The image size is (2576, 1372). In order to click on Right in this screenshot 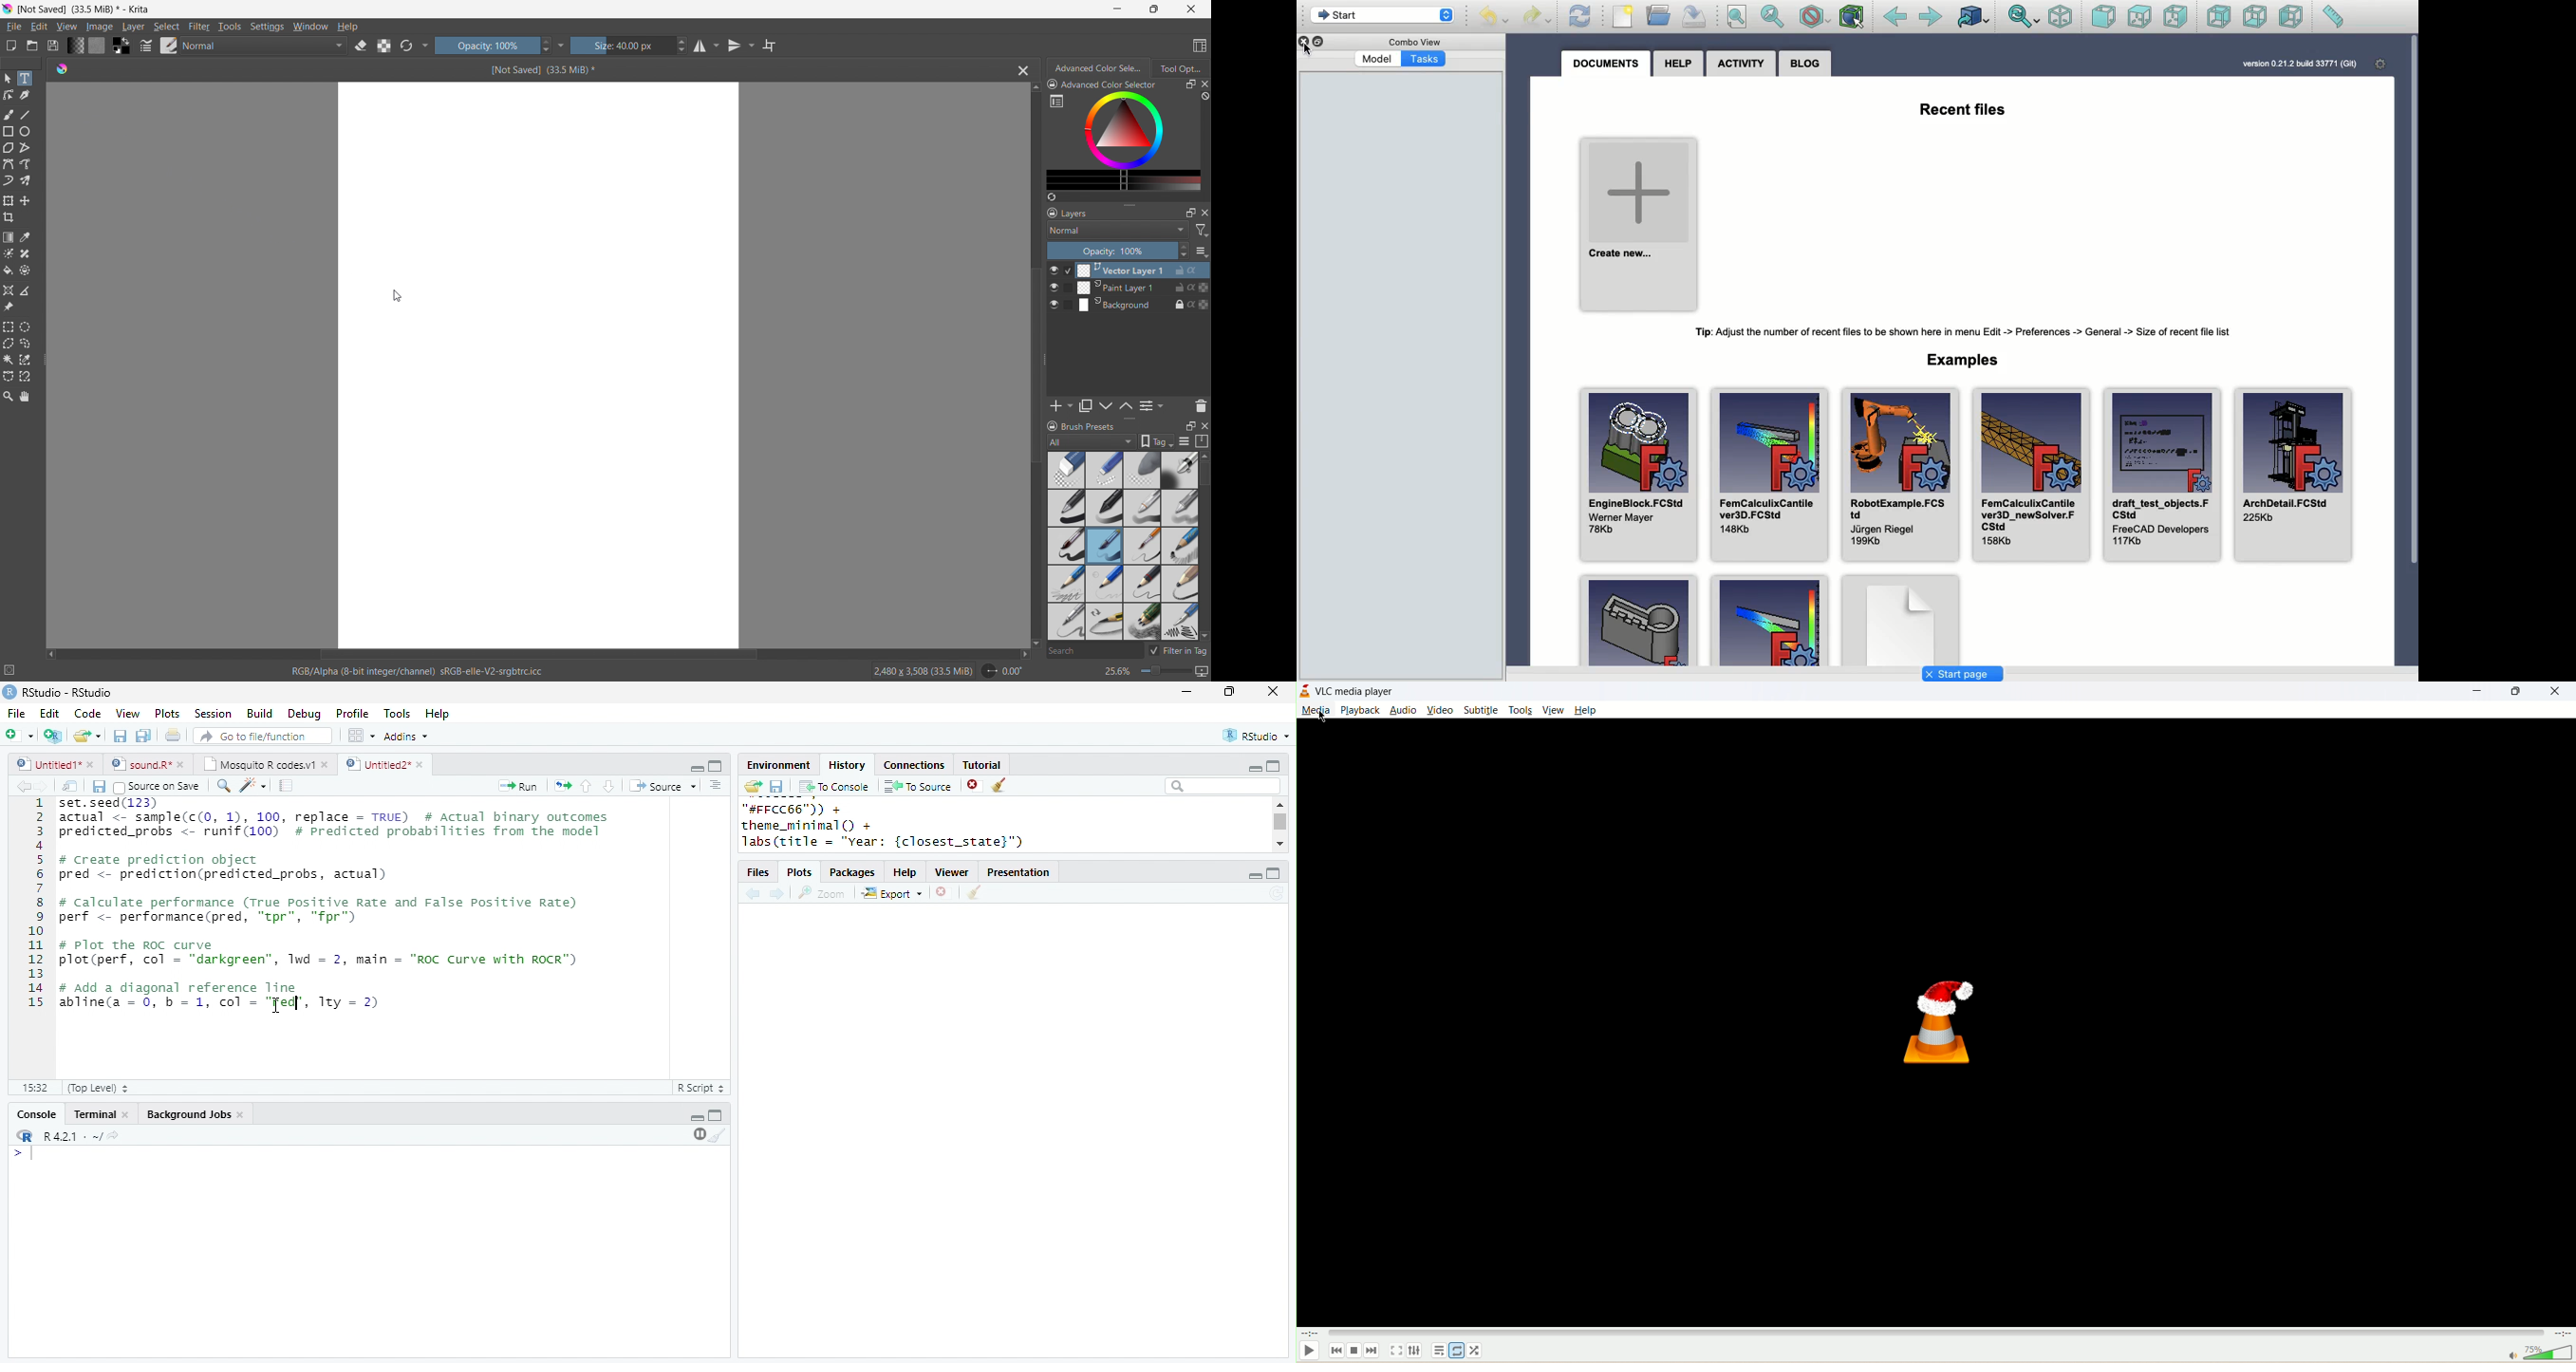, I will do `click(2177, 16)`.